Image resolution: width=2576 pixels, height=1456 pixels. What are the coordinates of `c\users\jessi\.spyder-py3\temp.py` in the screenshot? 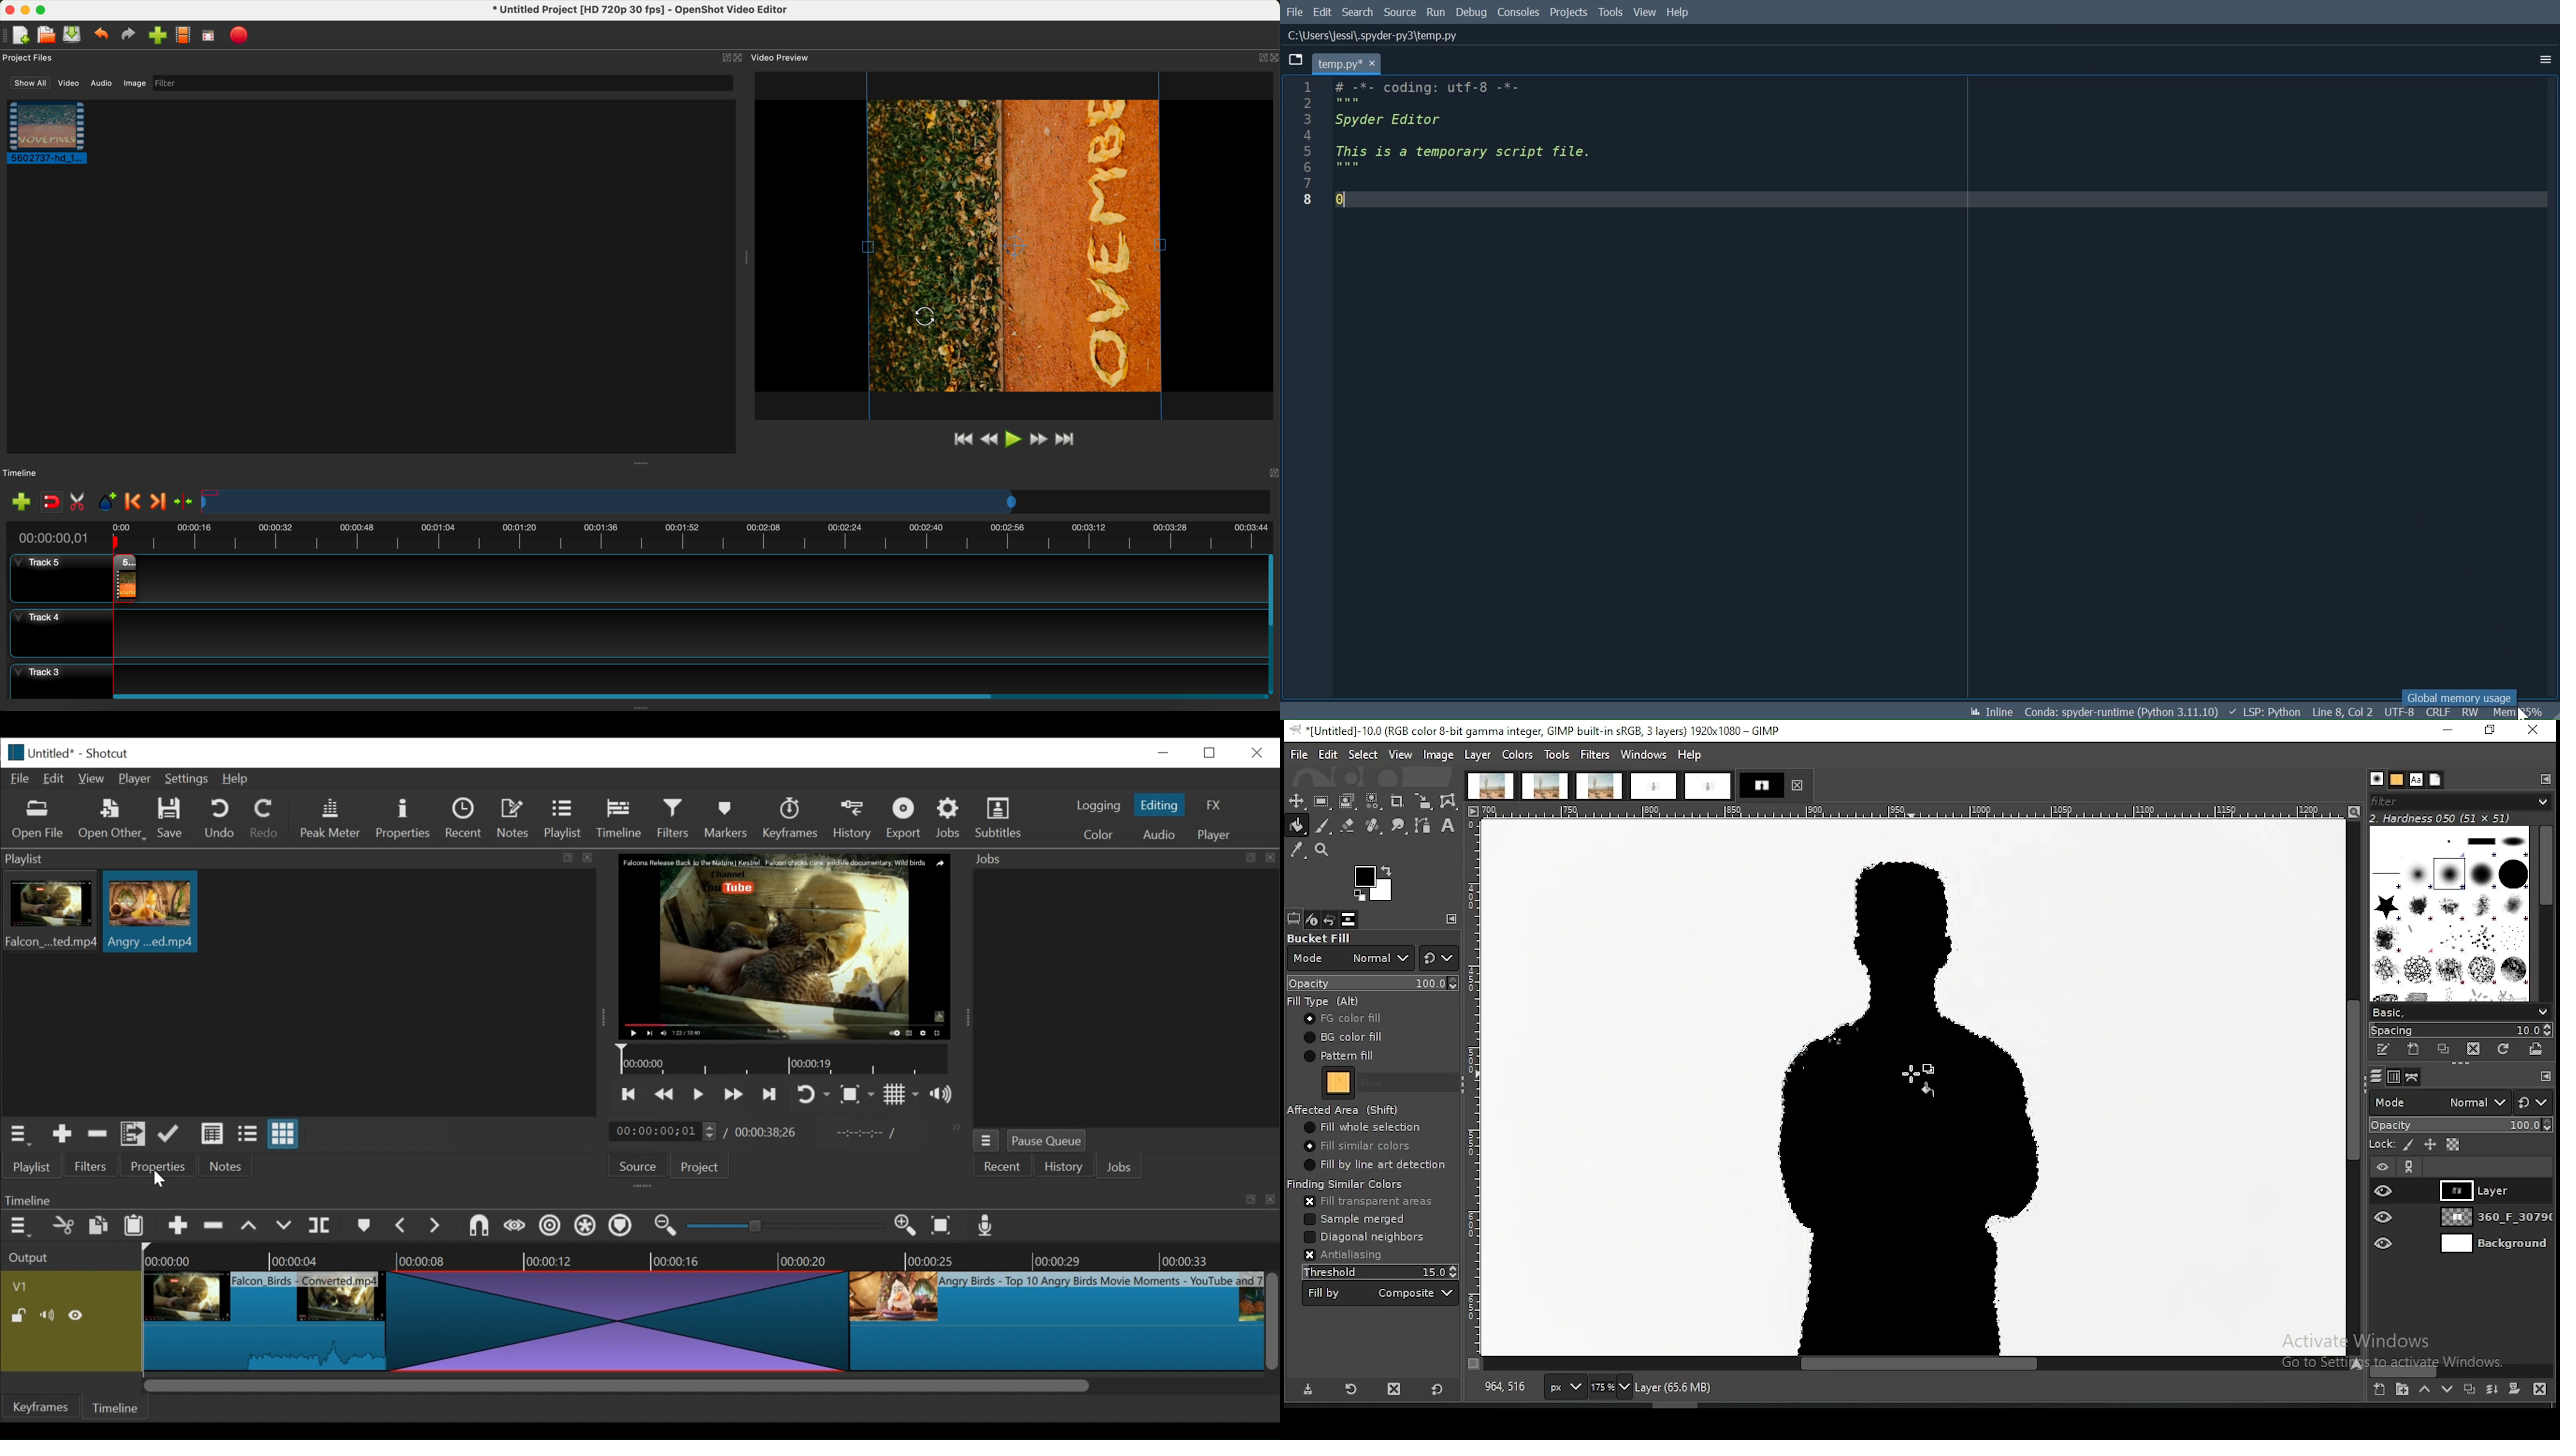 It's located at (1405, 37).